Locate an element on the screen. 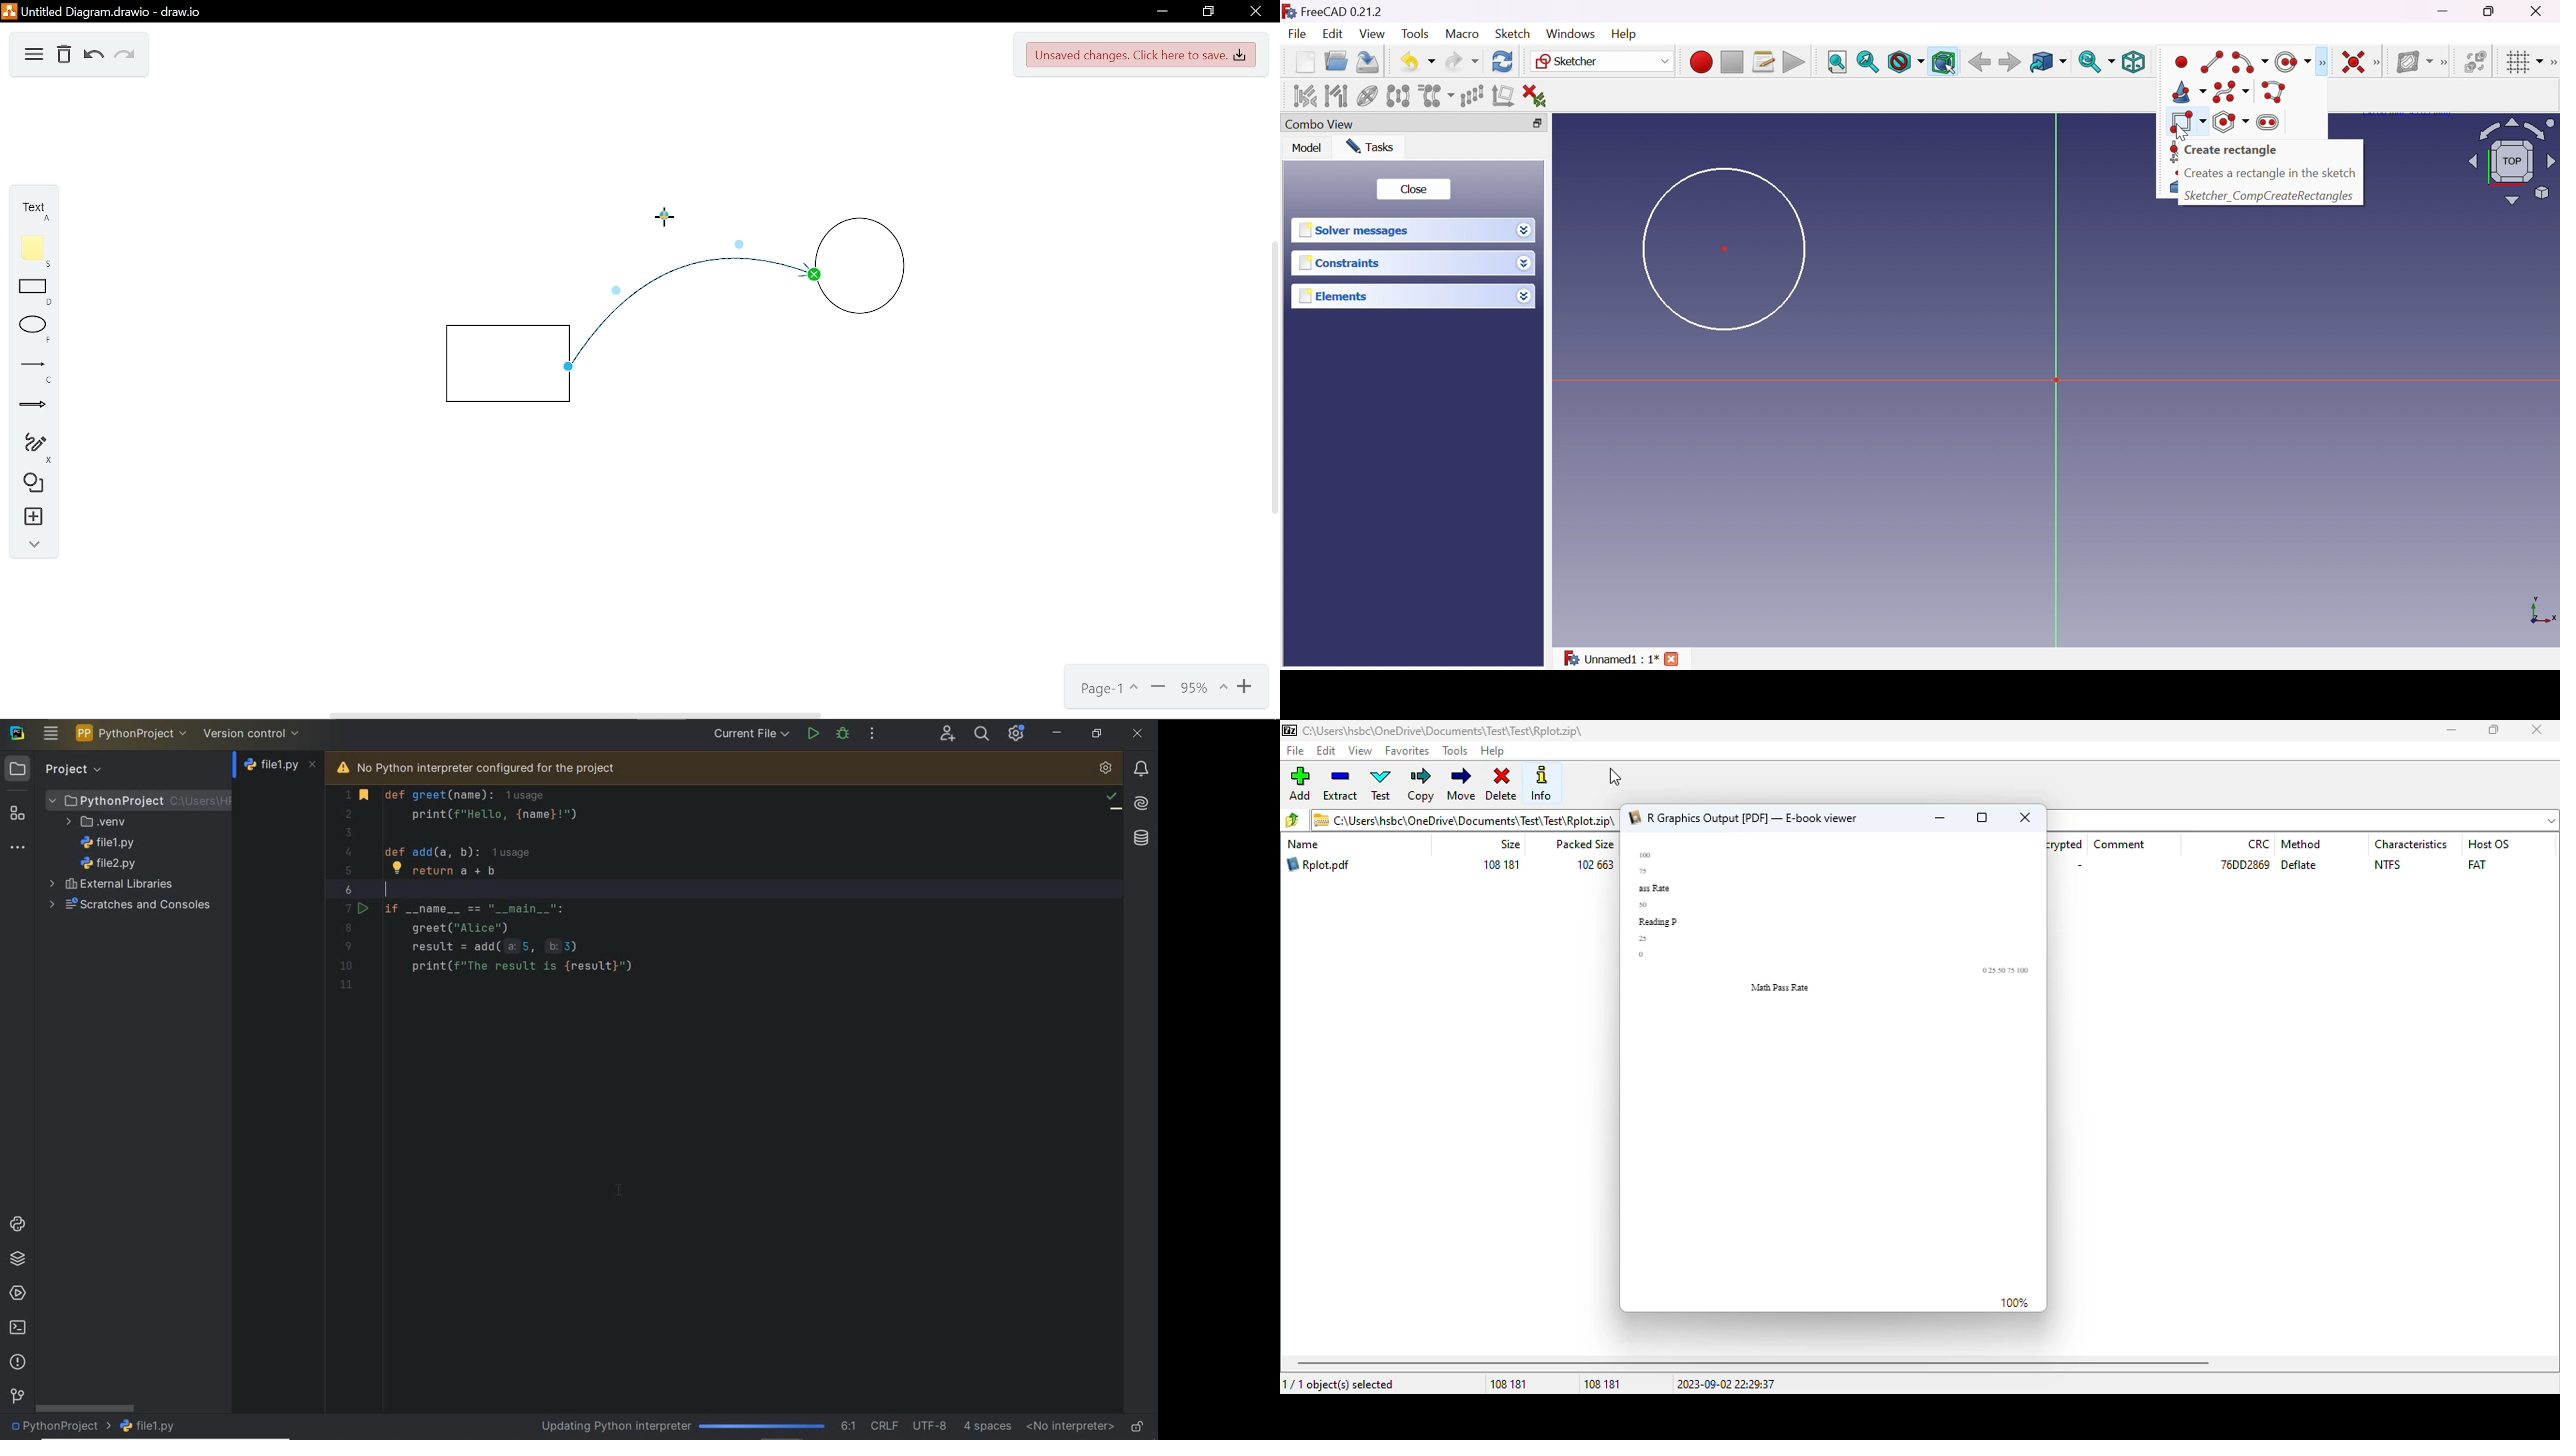 The image size is (2576, 1456). Constraints is located at coordinates (1340, 264).